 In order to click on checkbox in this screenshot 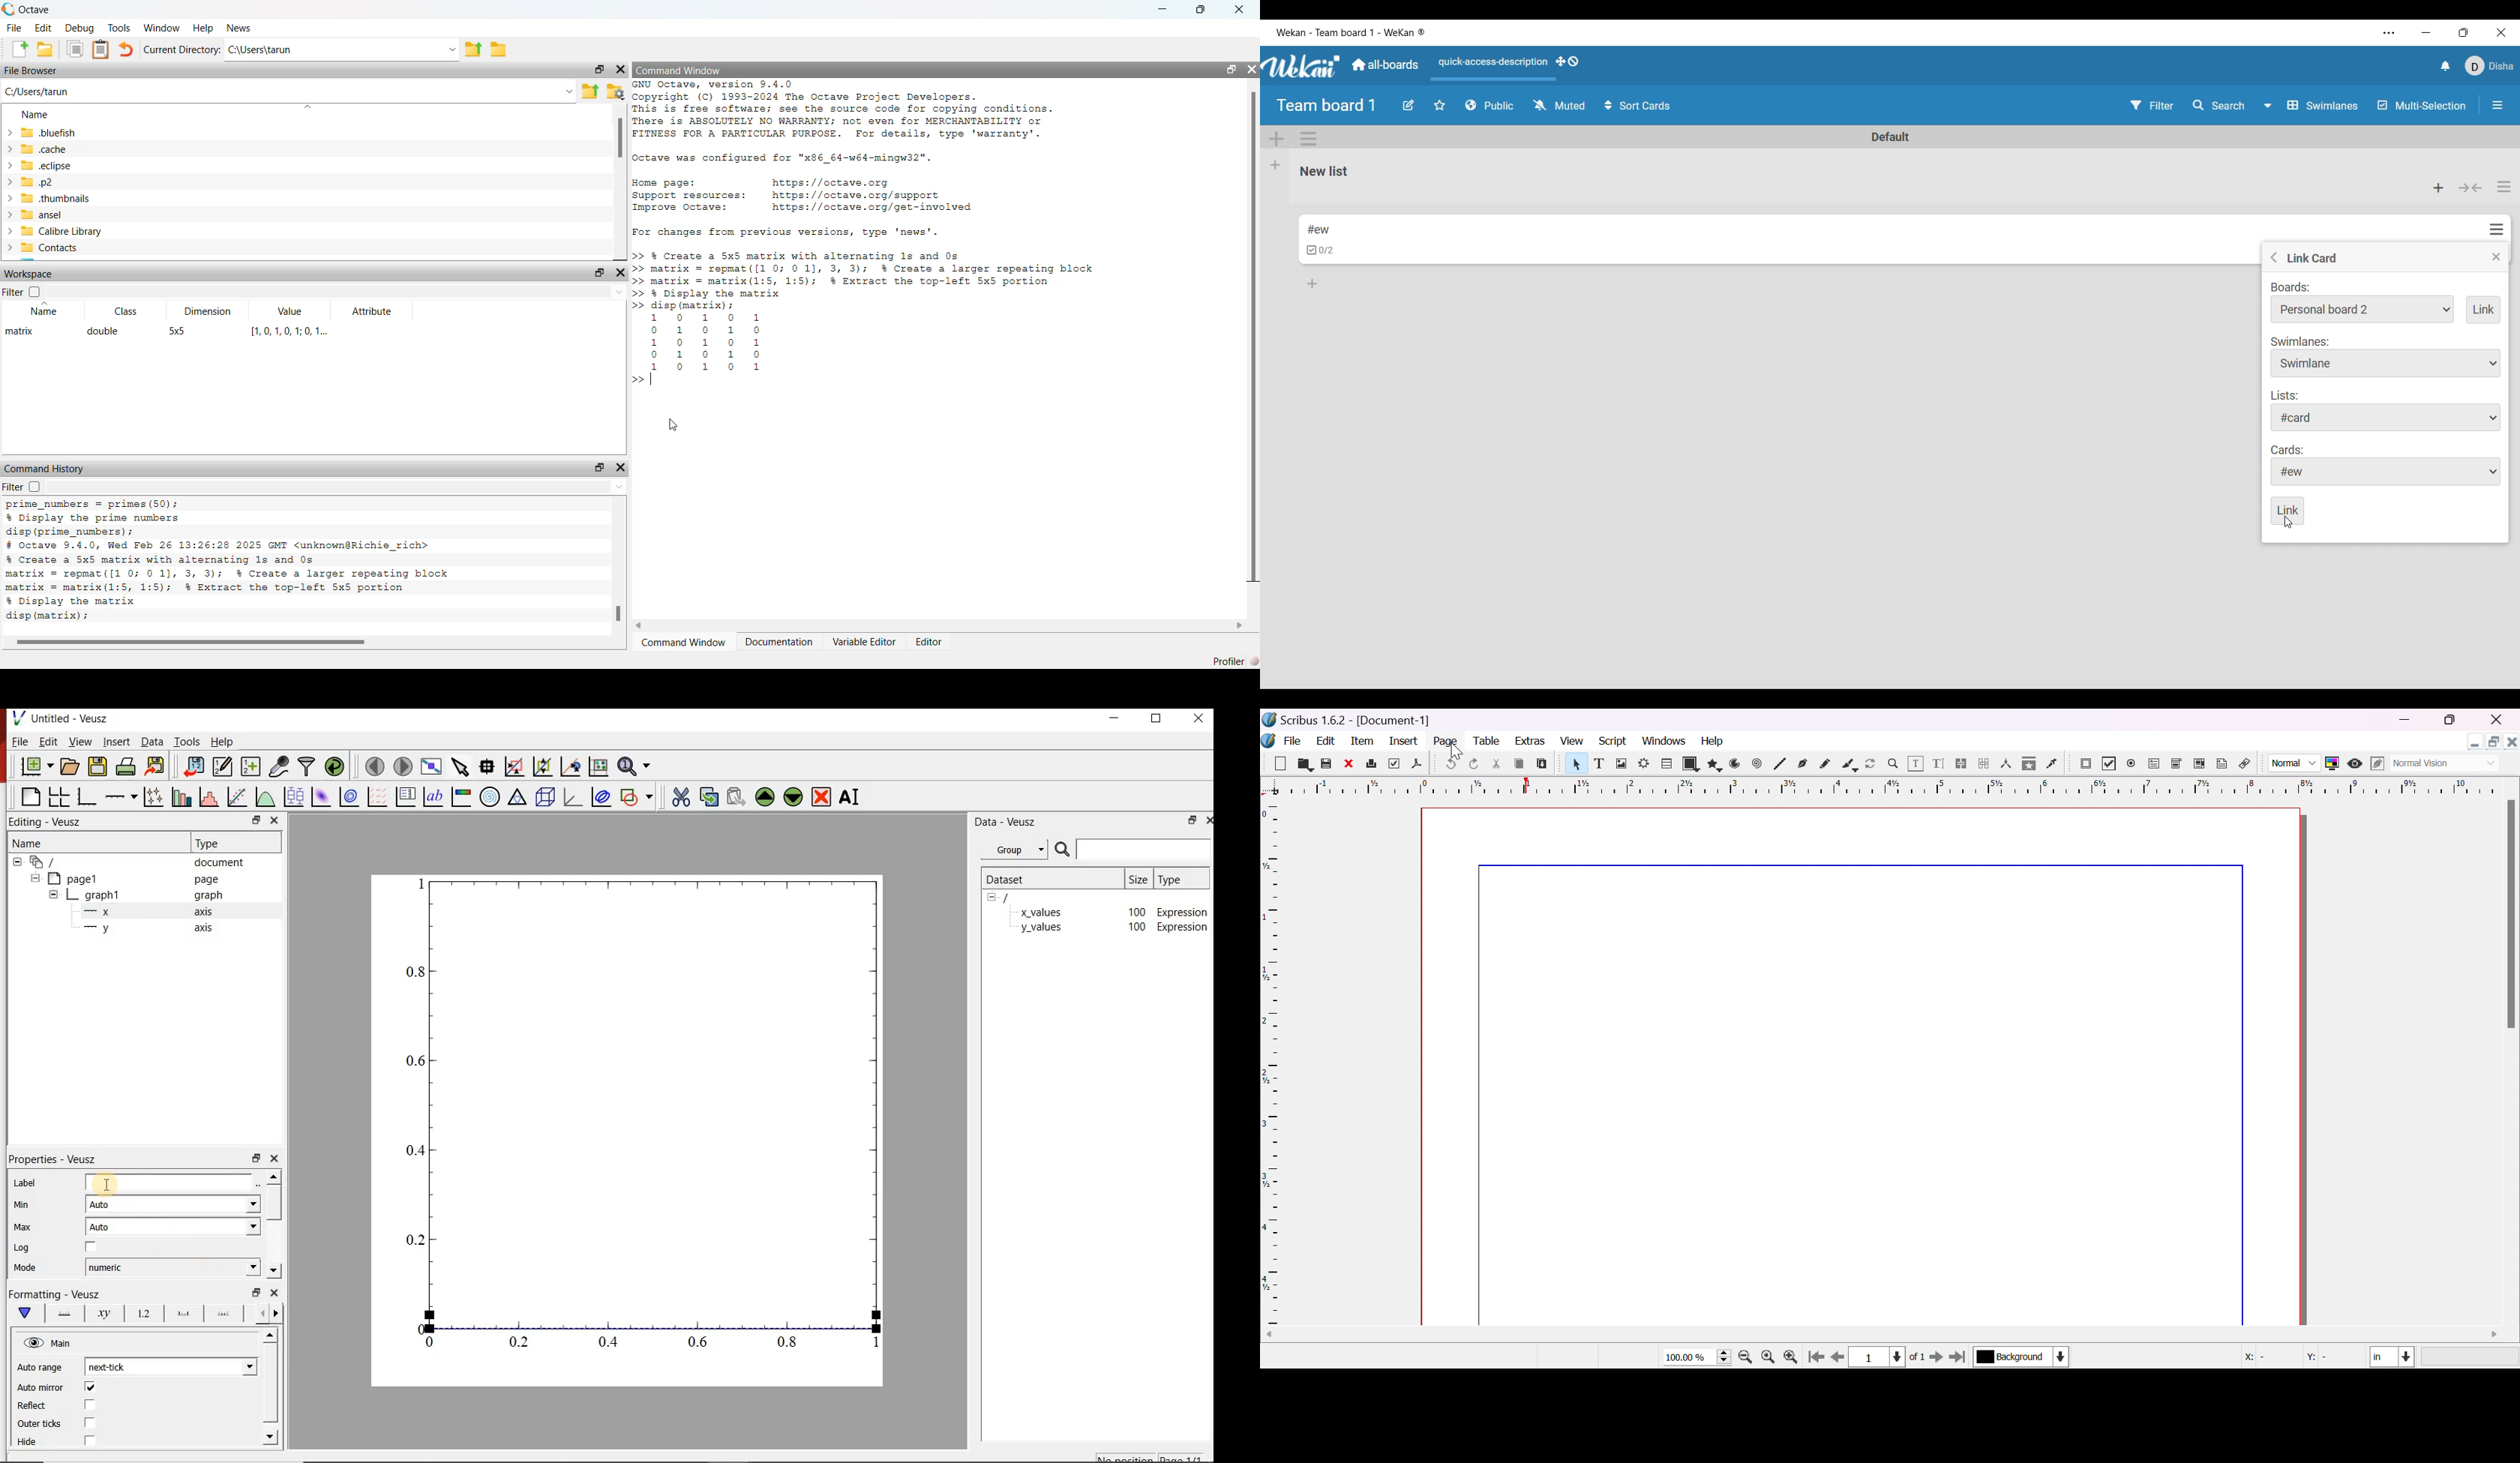, I will do `click(92, 1246)`.